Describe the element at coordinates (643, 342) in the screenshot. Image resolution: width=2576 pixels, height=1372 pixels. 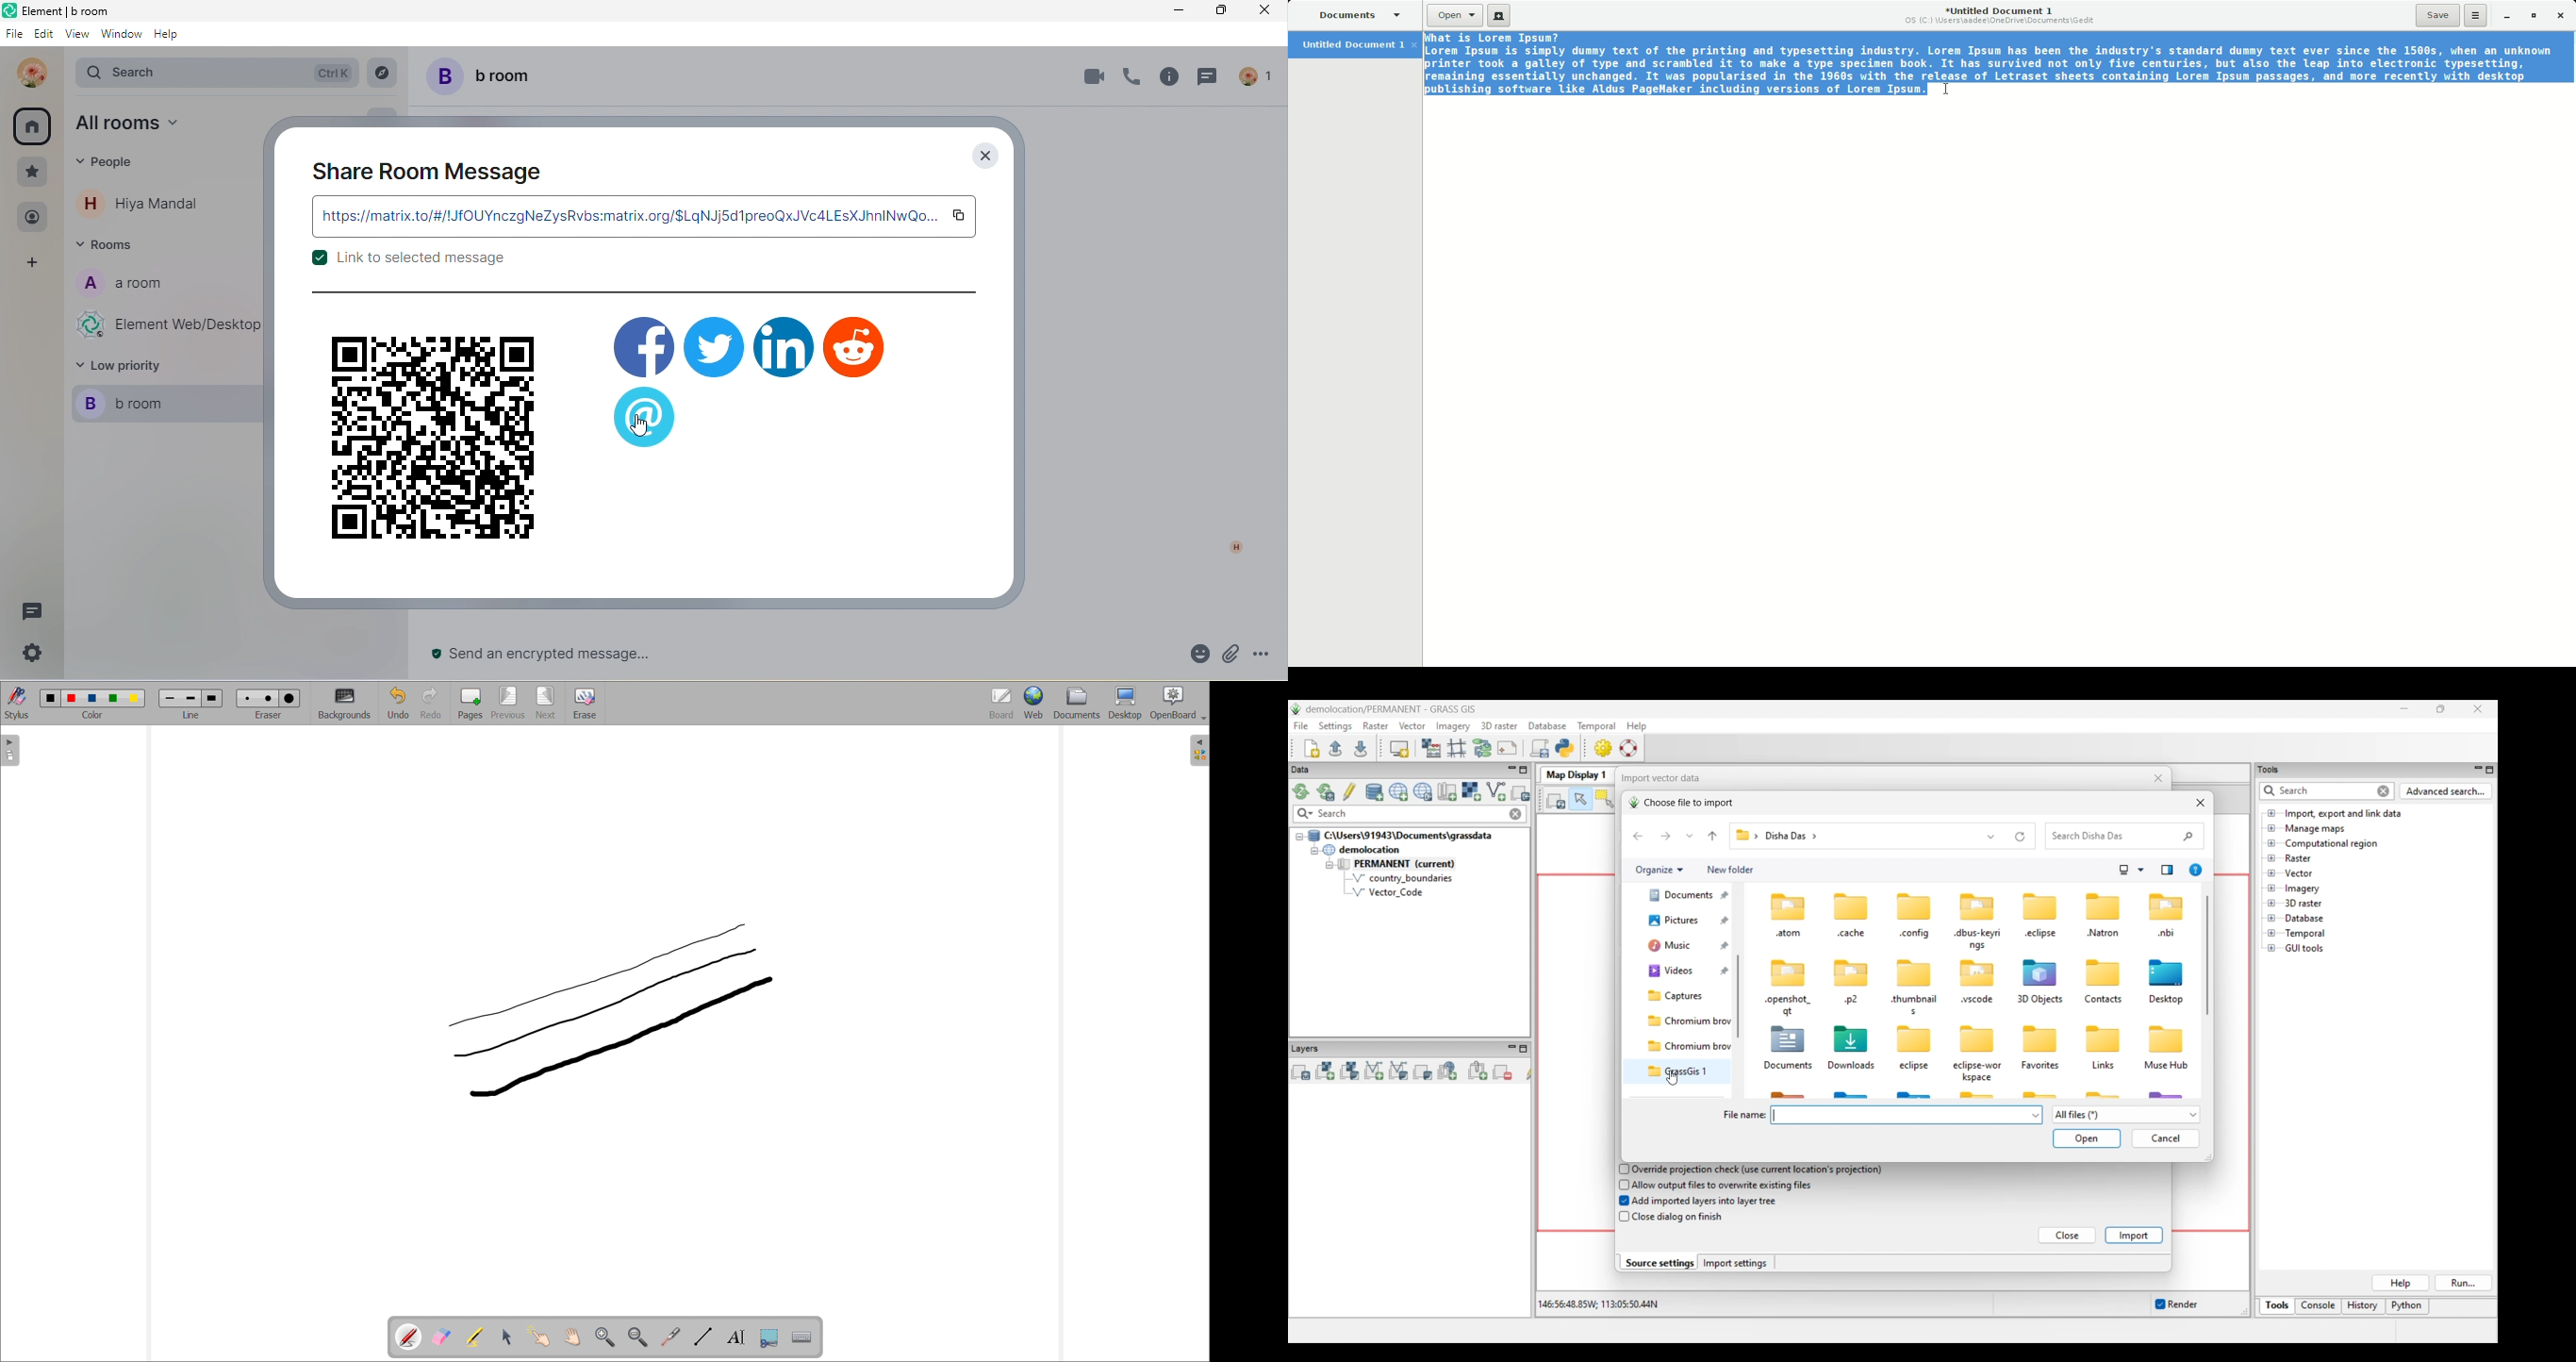
I see `facebook` at that location.